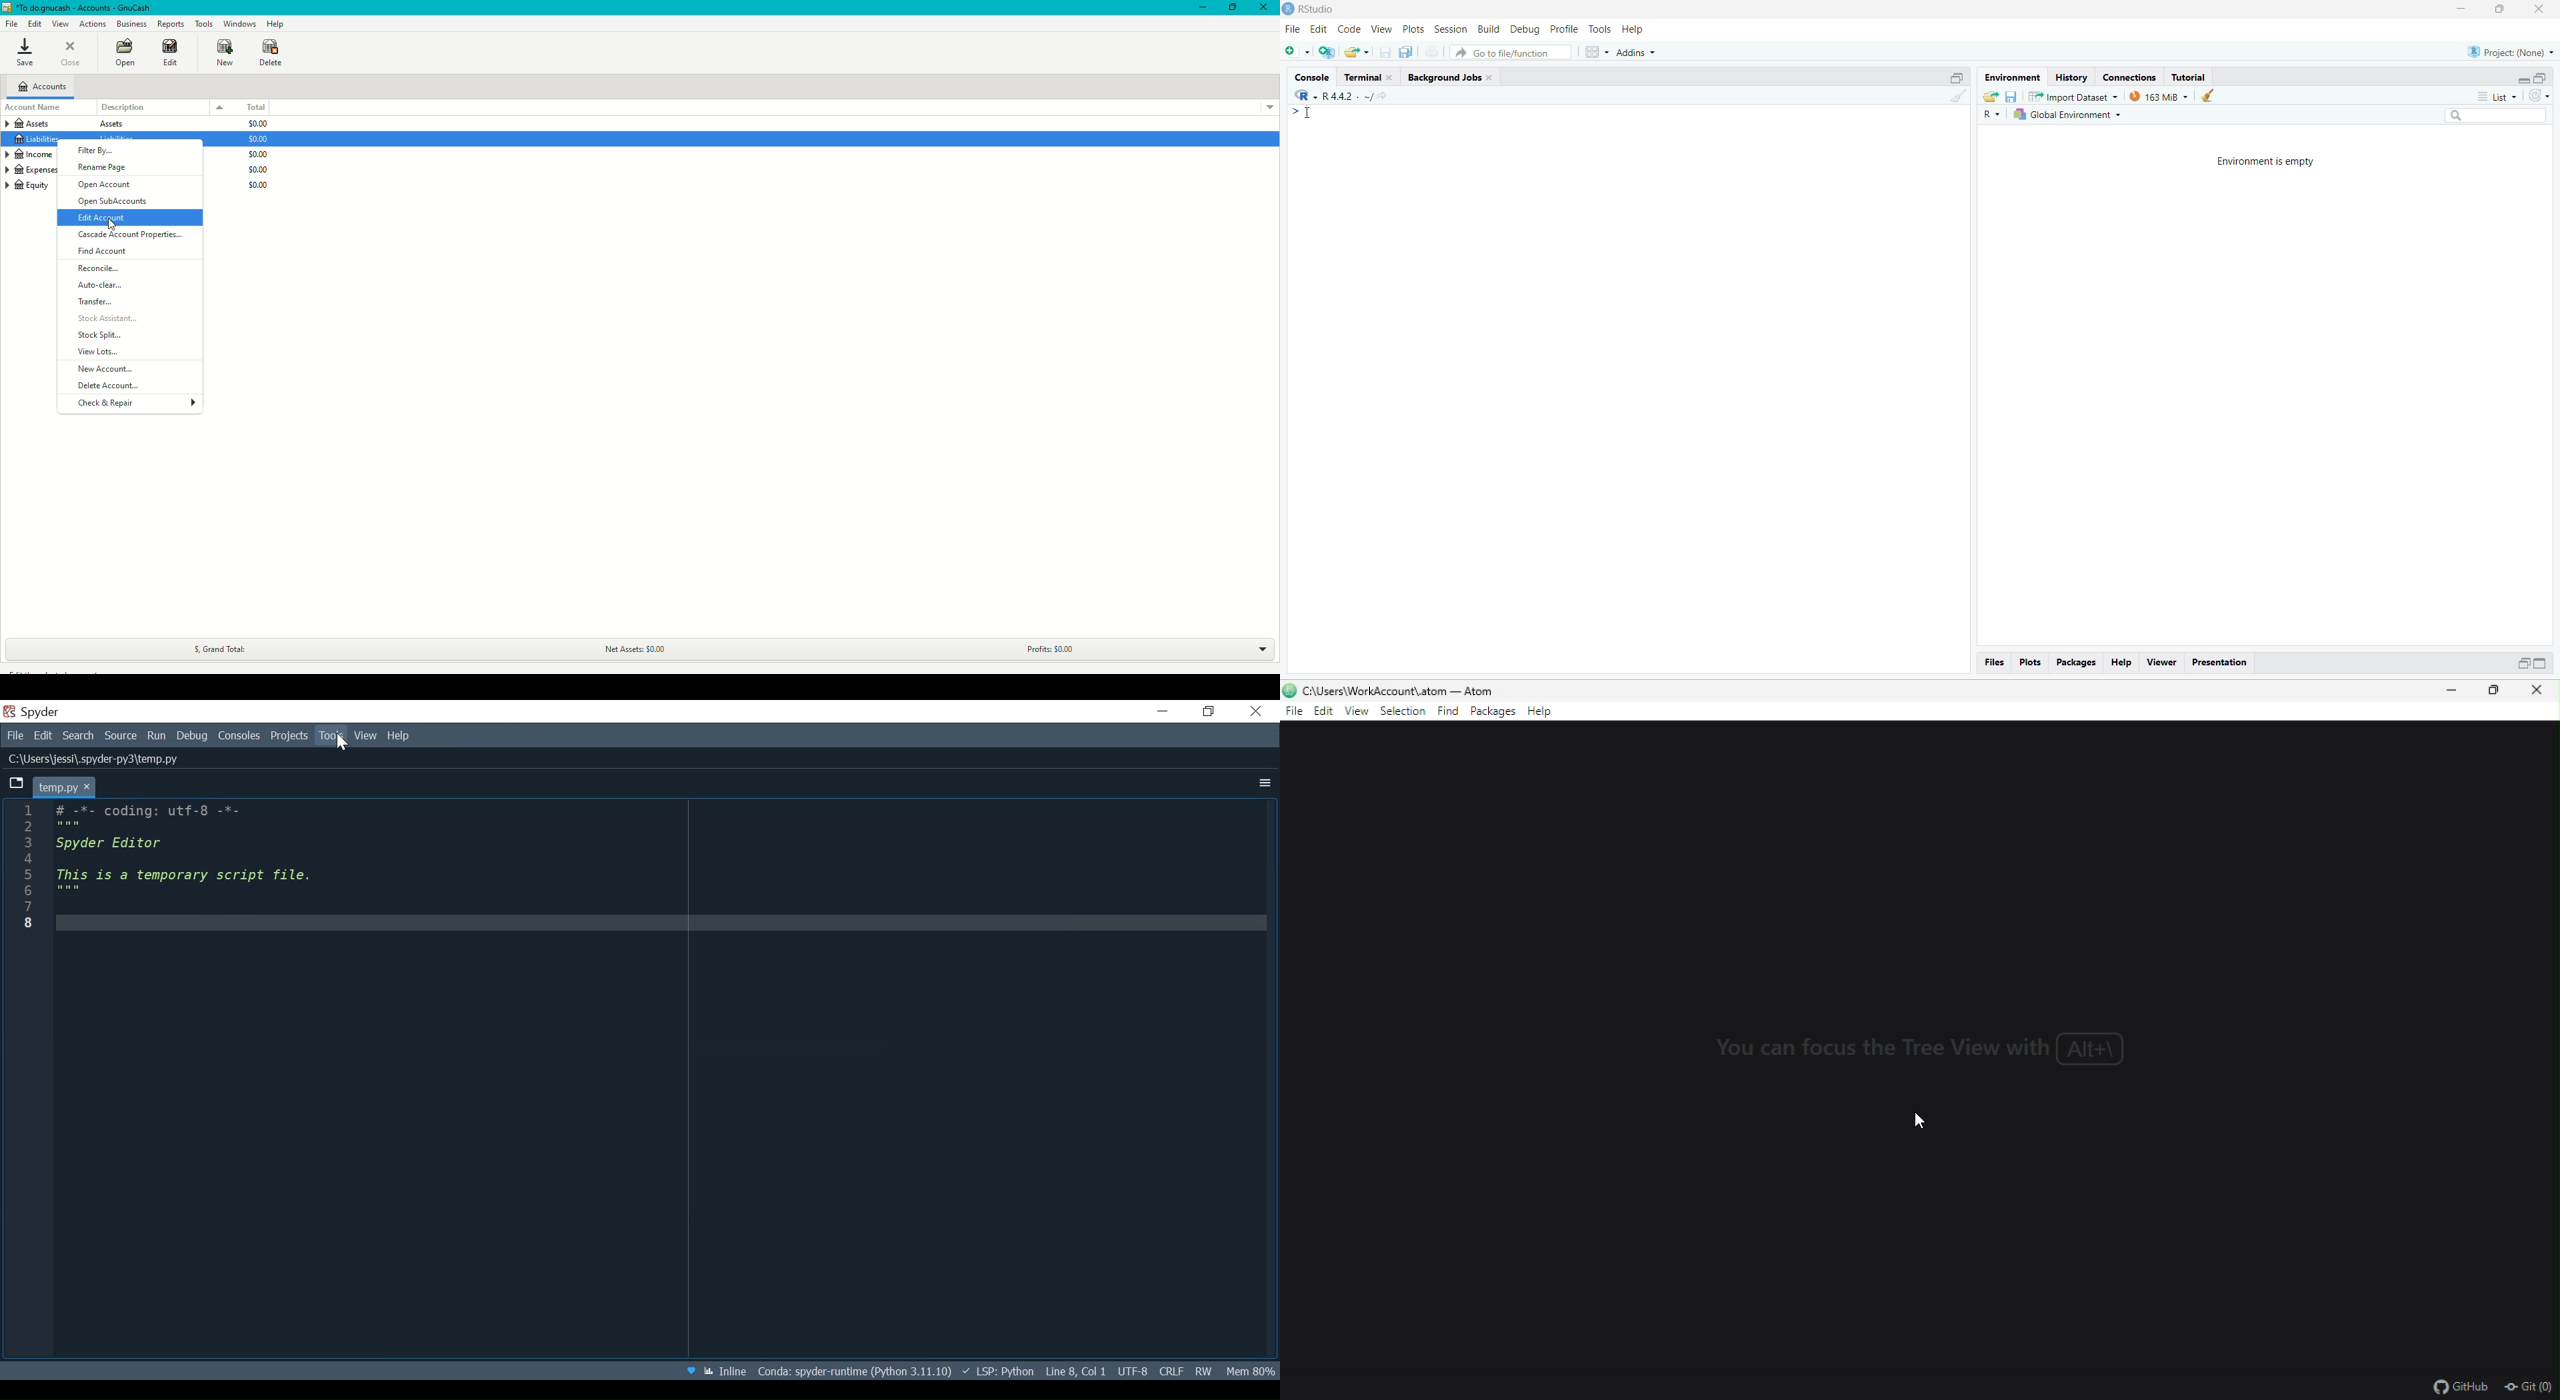 The image size is (2576, 1400). I want to click on Profile, so click(1564, 29).